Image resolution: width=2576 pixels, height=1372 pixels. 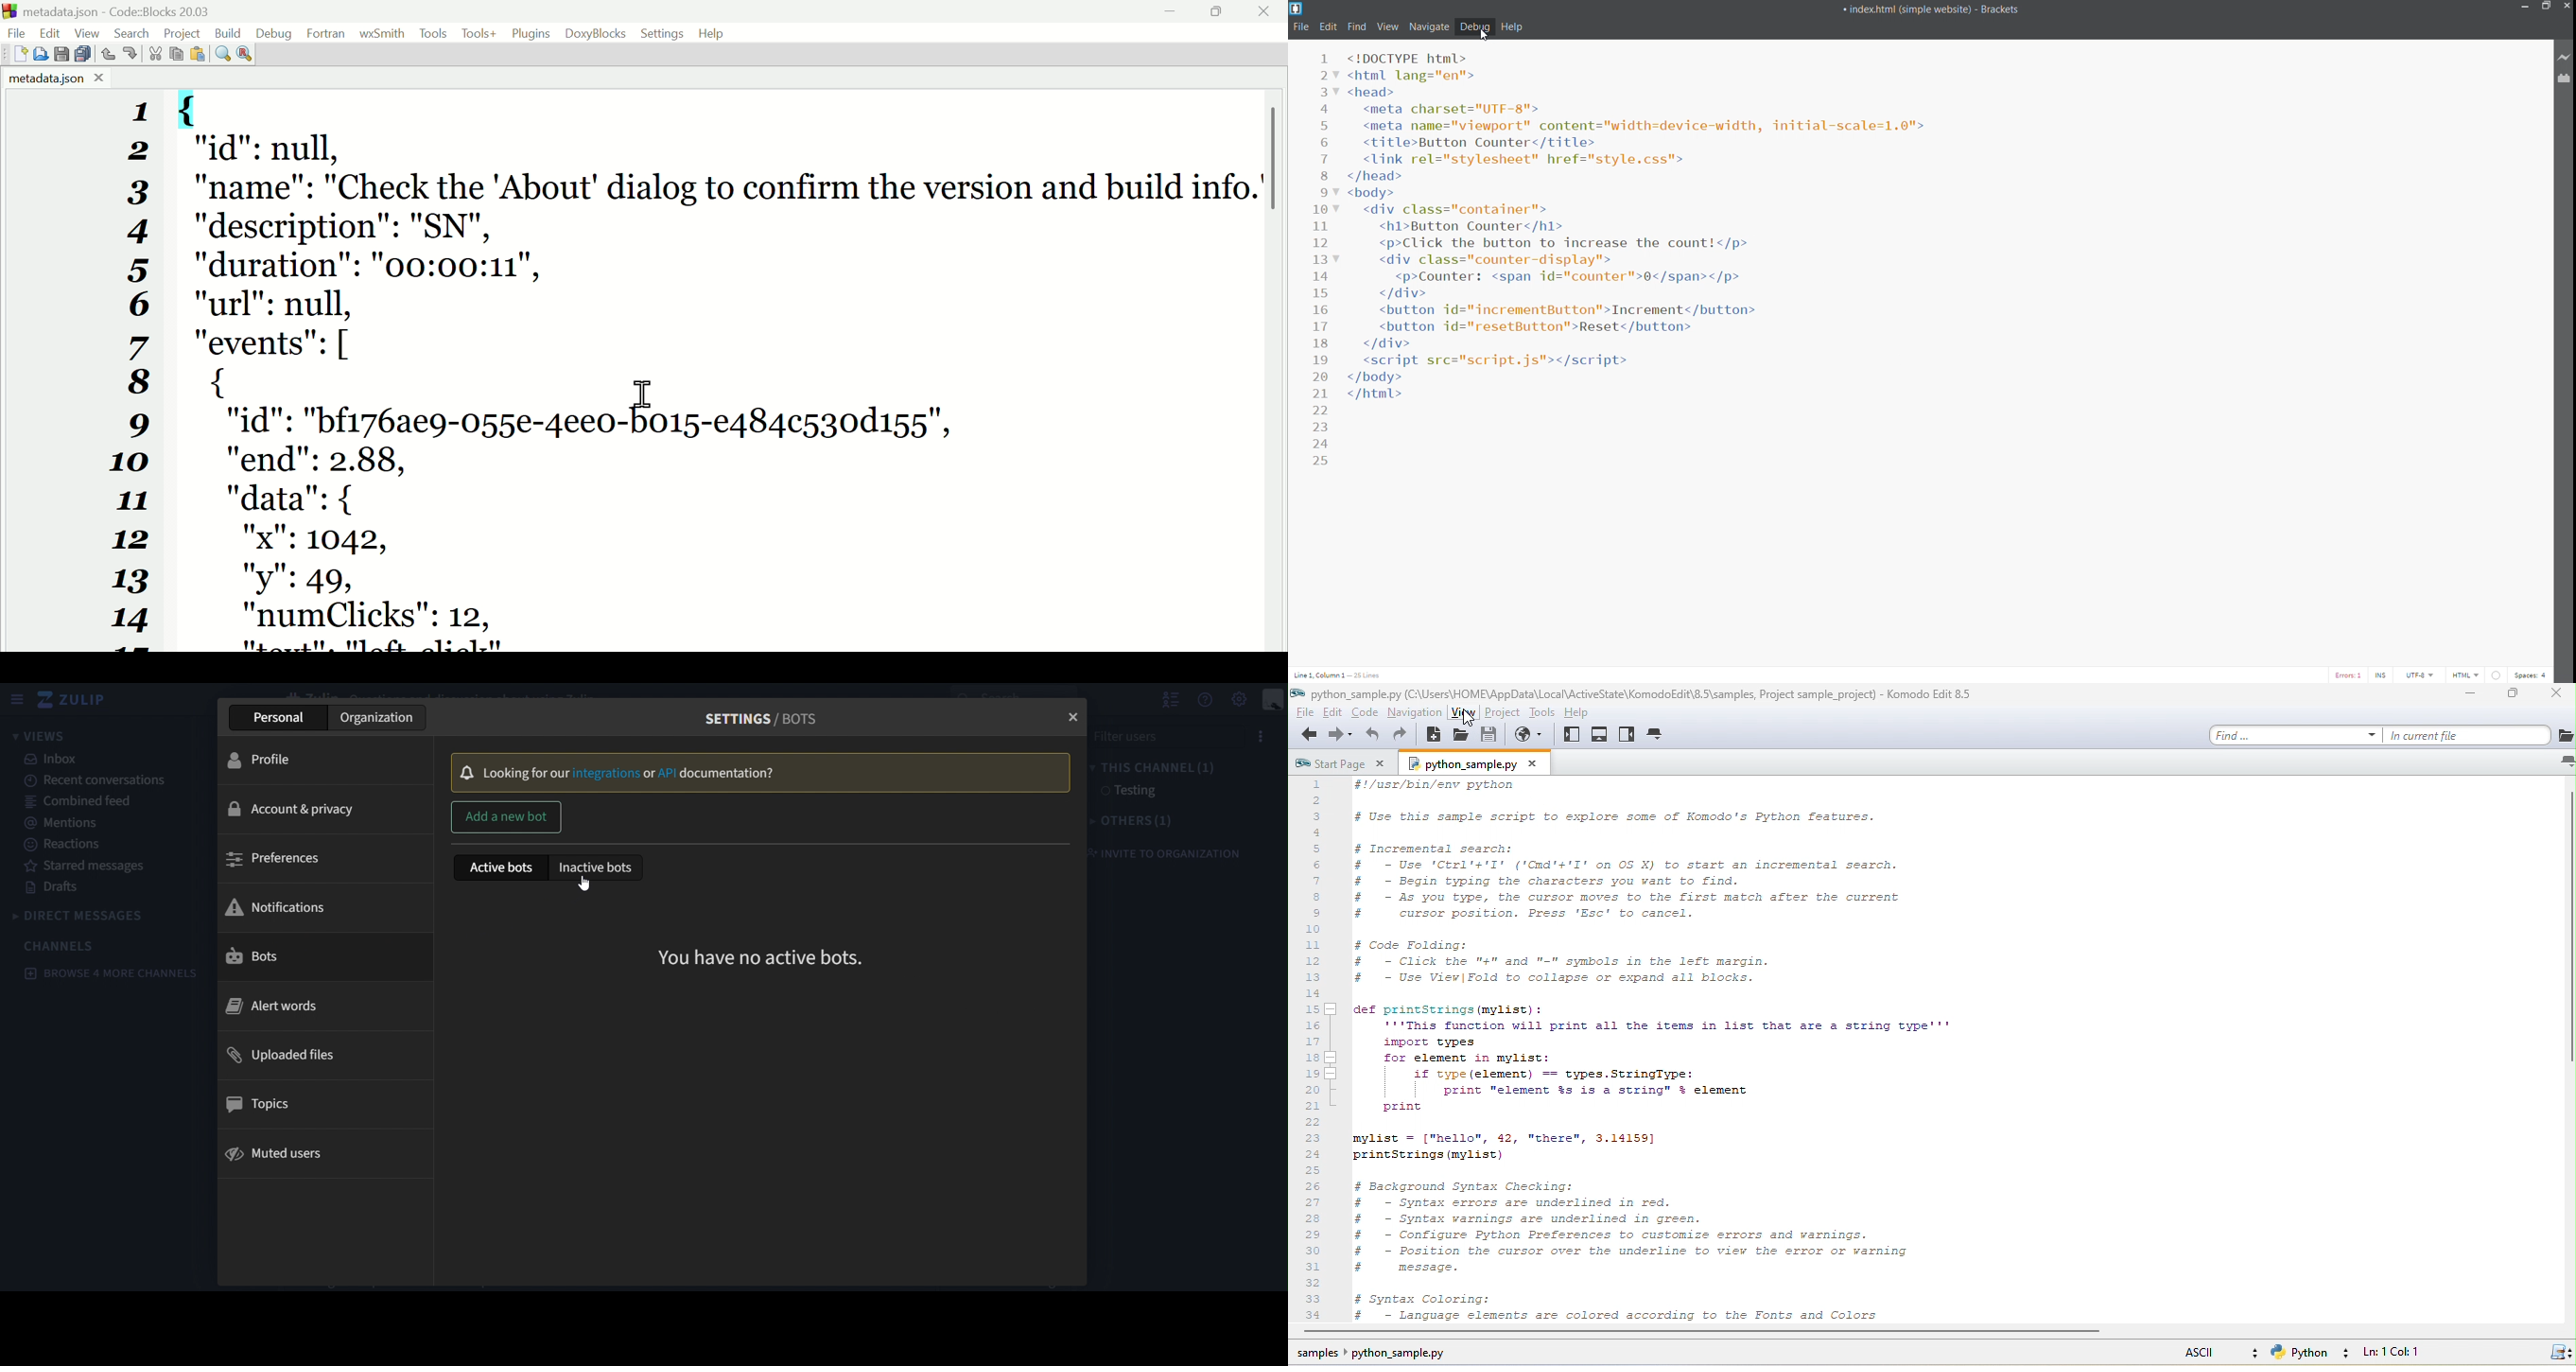 I want to click on alert words, so click(x=280, y=1005).